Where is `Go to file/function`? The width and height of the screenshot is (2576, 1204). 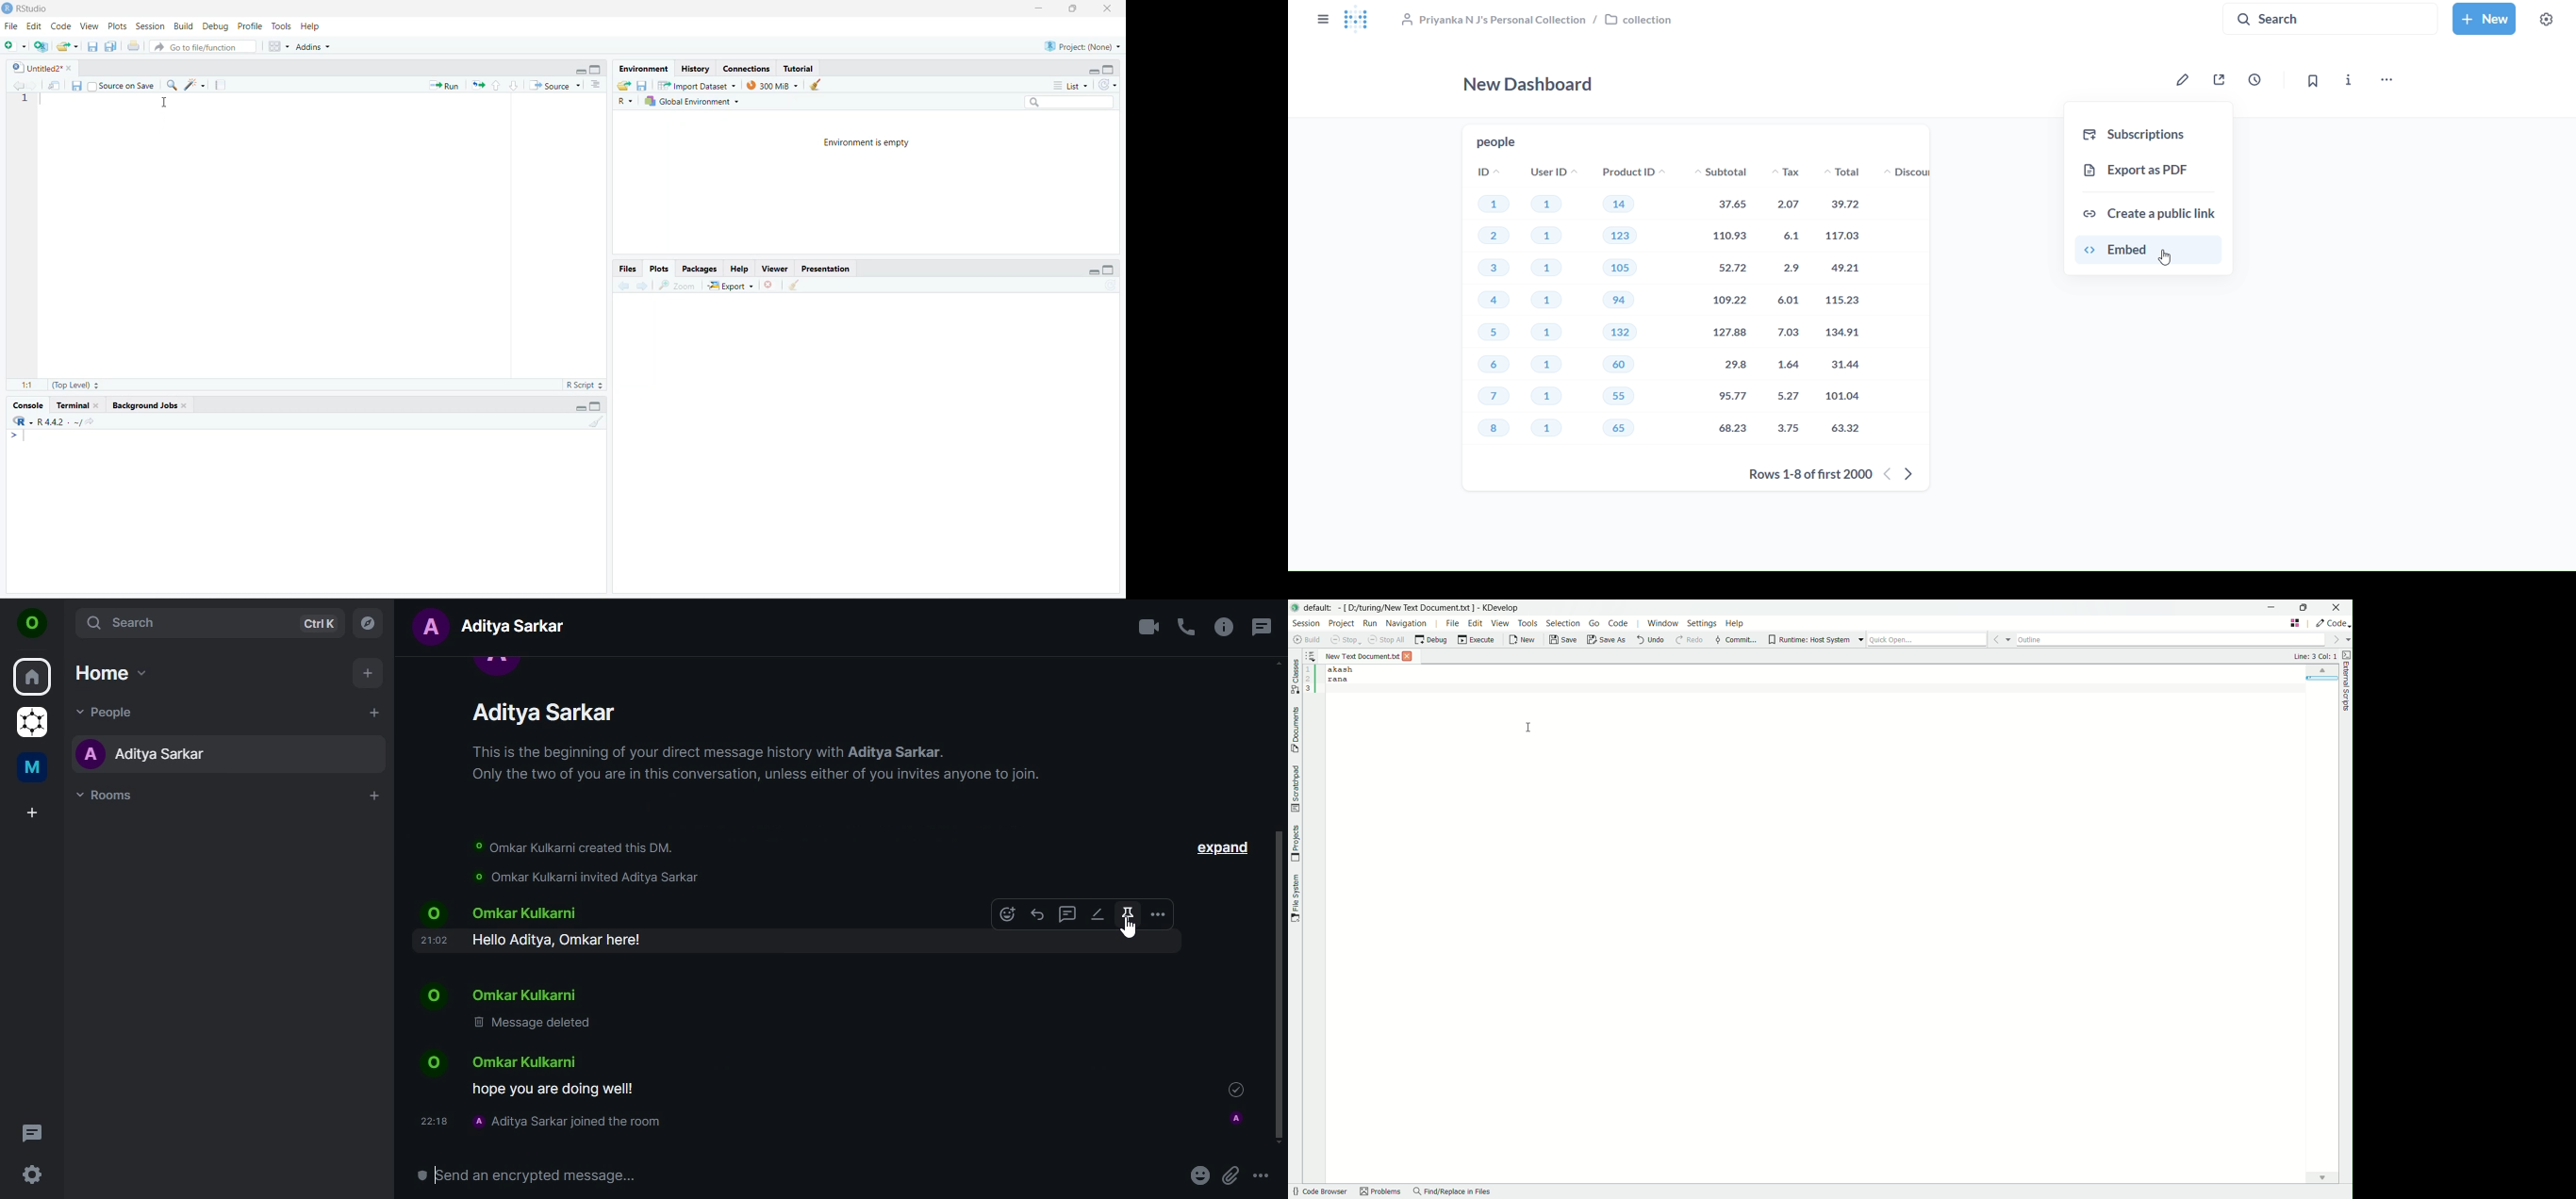
Go to file/function is located at coordinates (201, 47).